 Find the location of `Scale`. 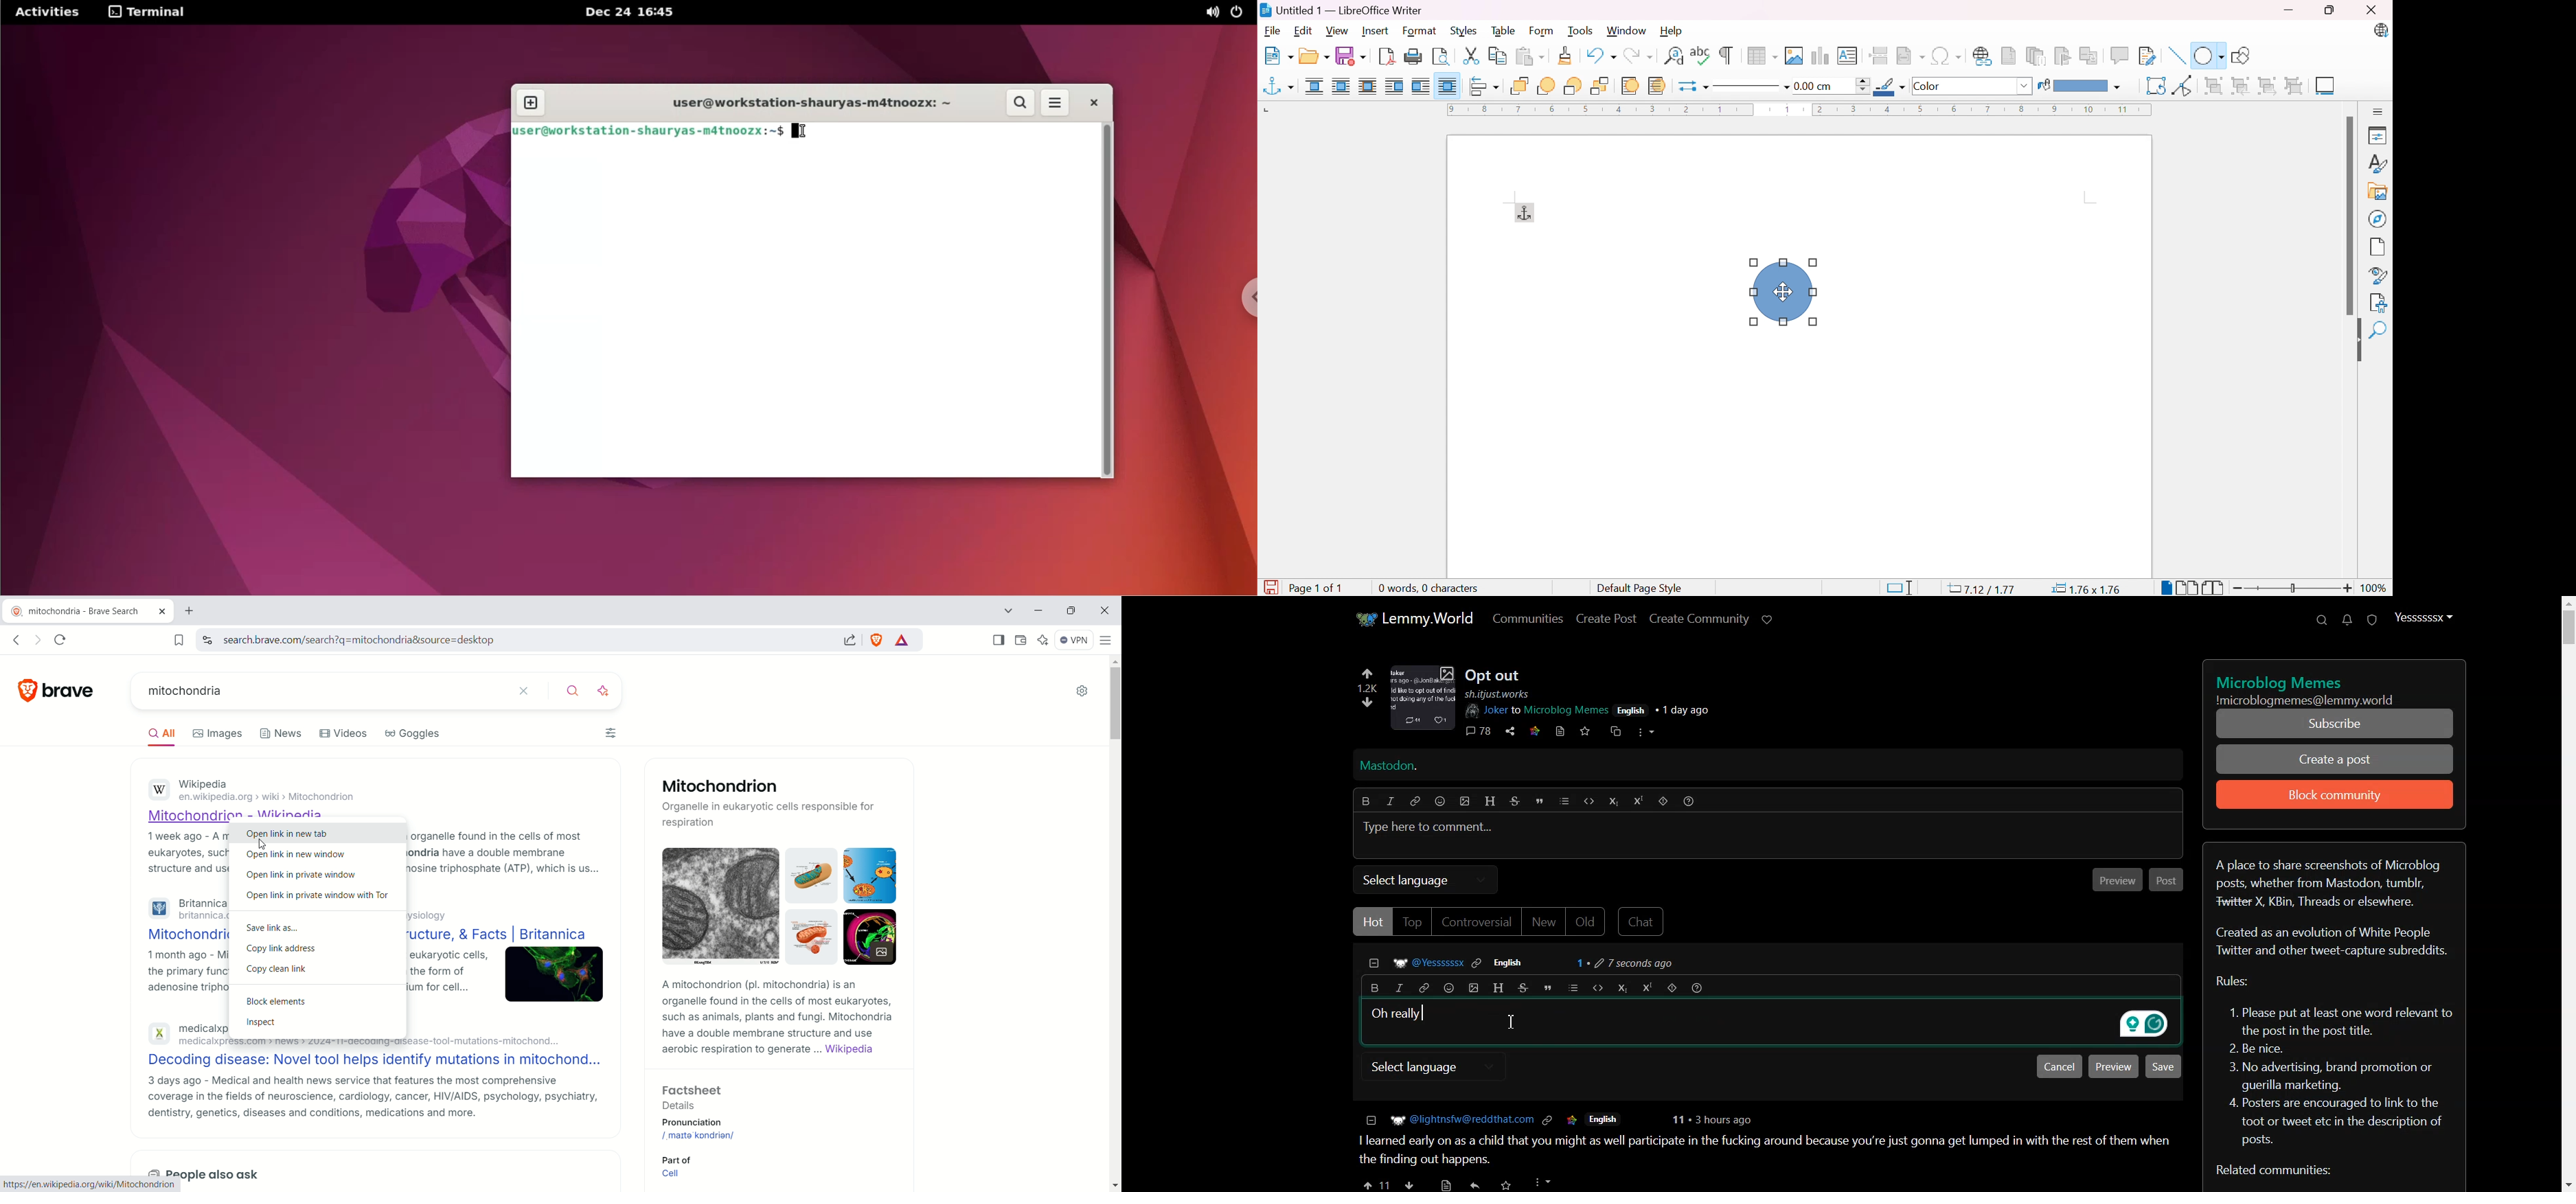

Scale is located at coordinates (1799, 109).